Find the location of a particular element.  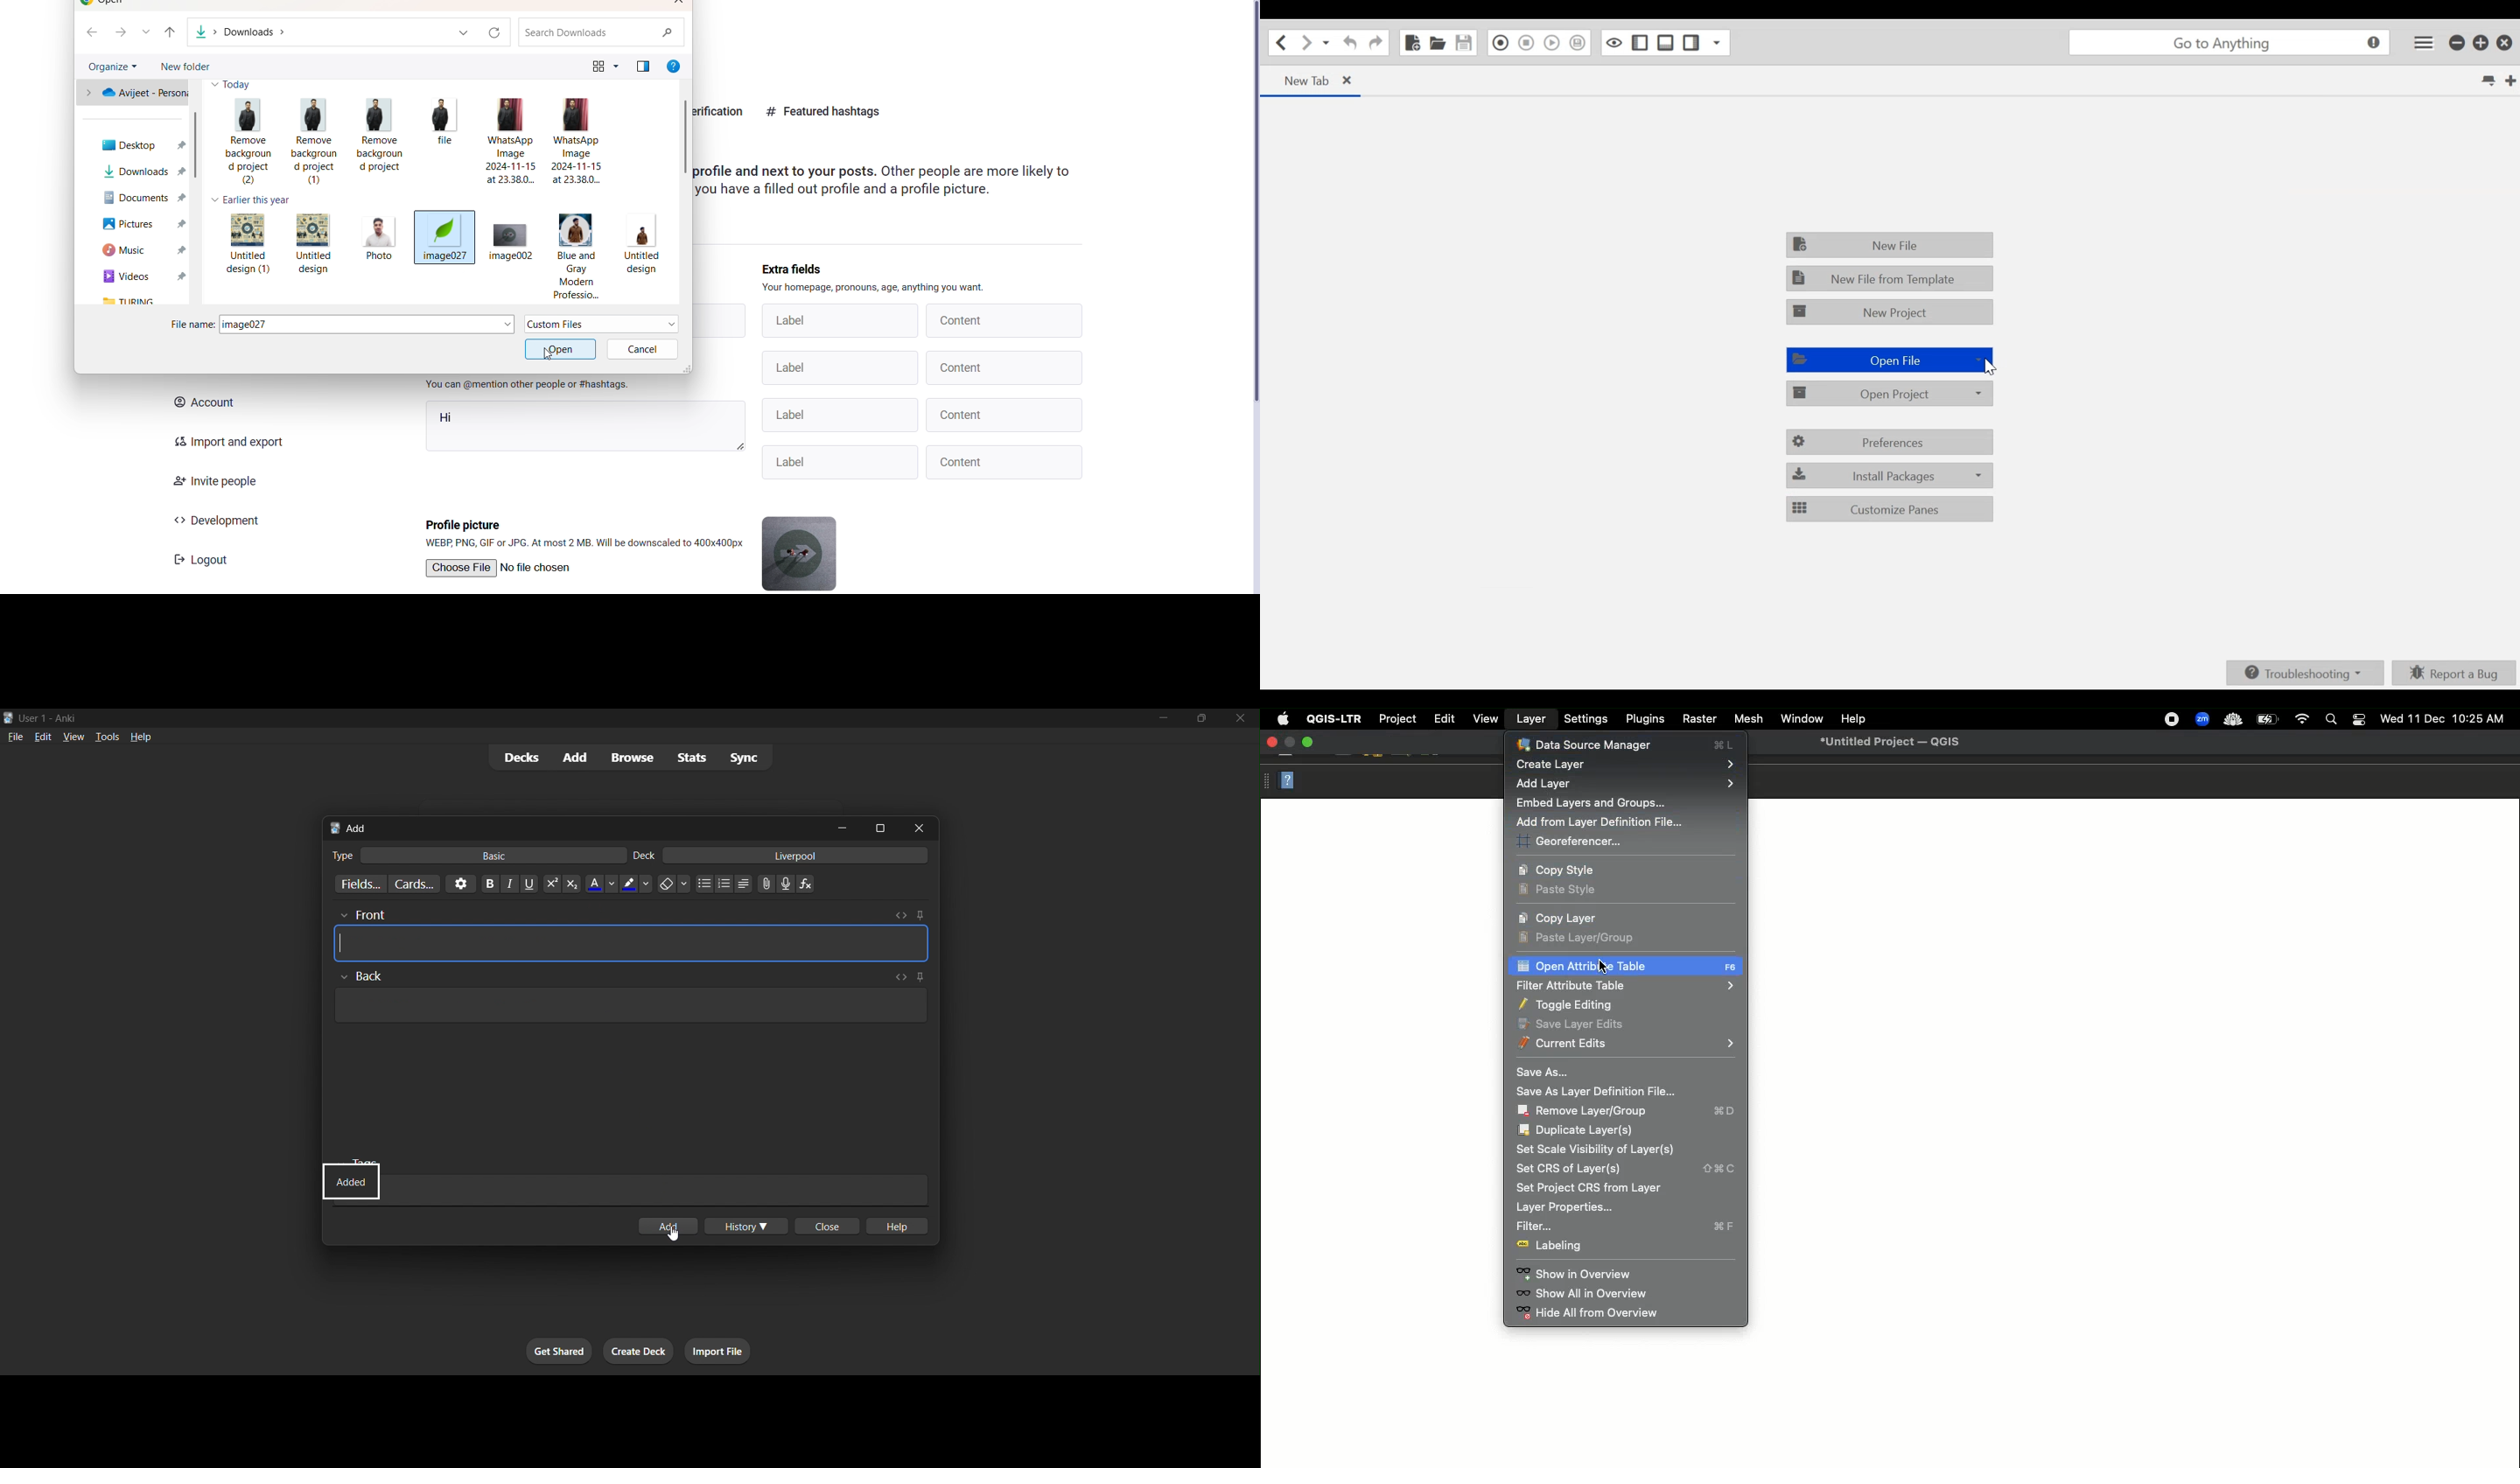

title bar is located at coordinates (556, 717).